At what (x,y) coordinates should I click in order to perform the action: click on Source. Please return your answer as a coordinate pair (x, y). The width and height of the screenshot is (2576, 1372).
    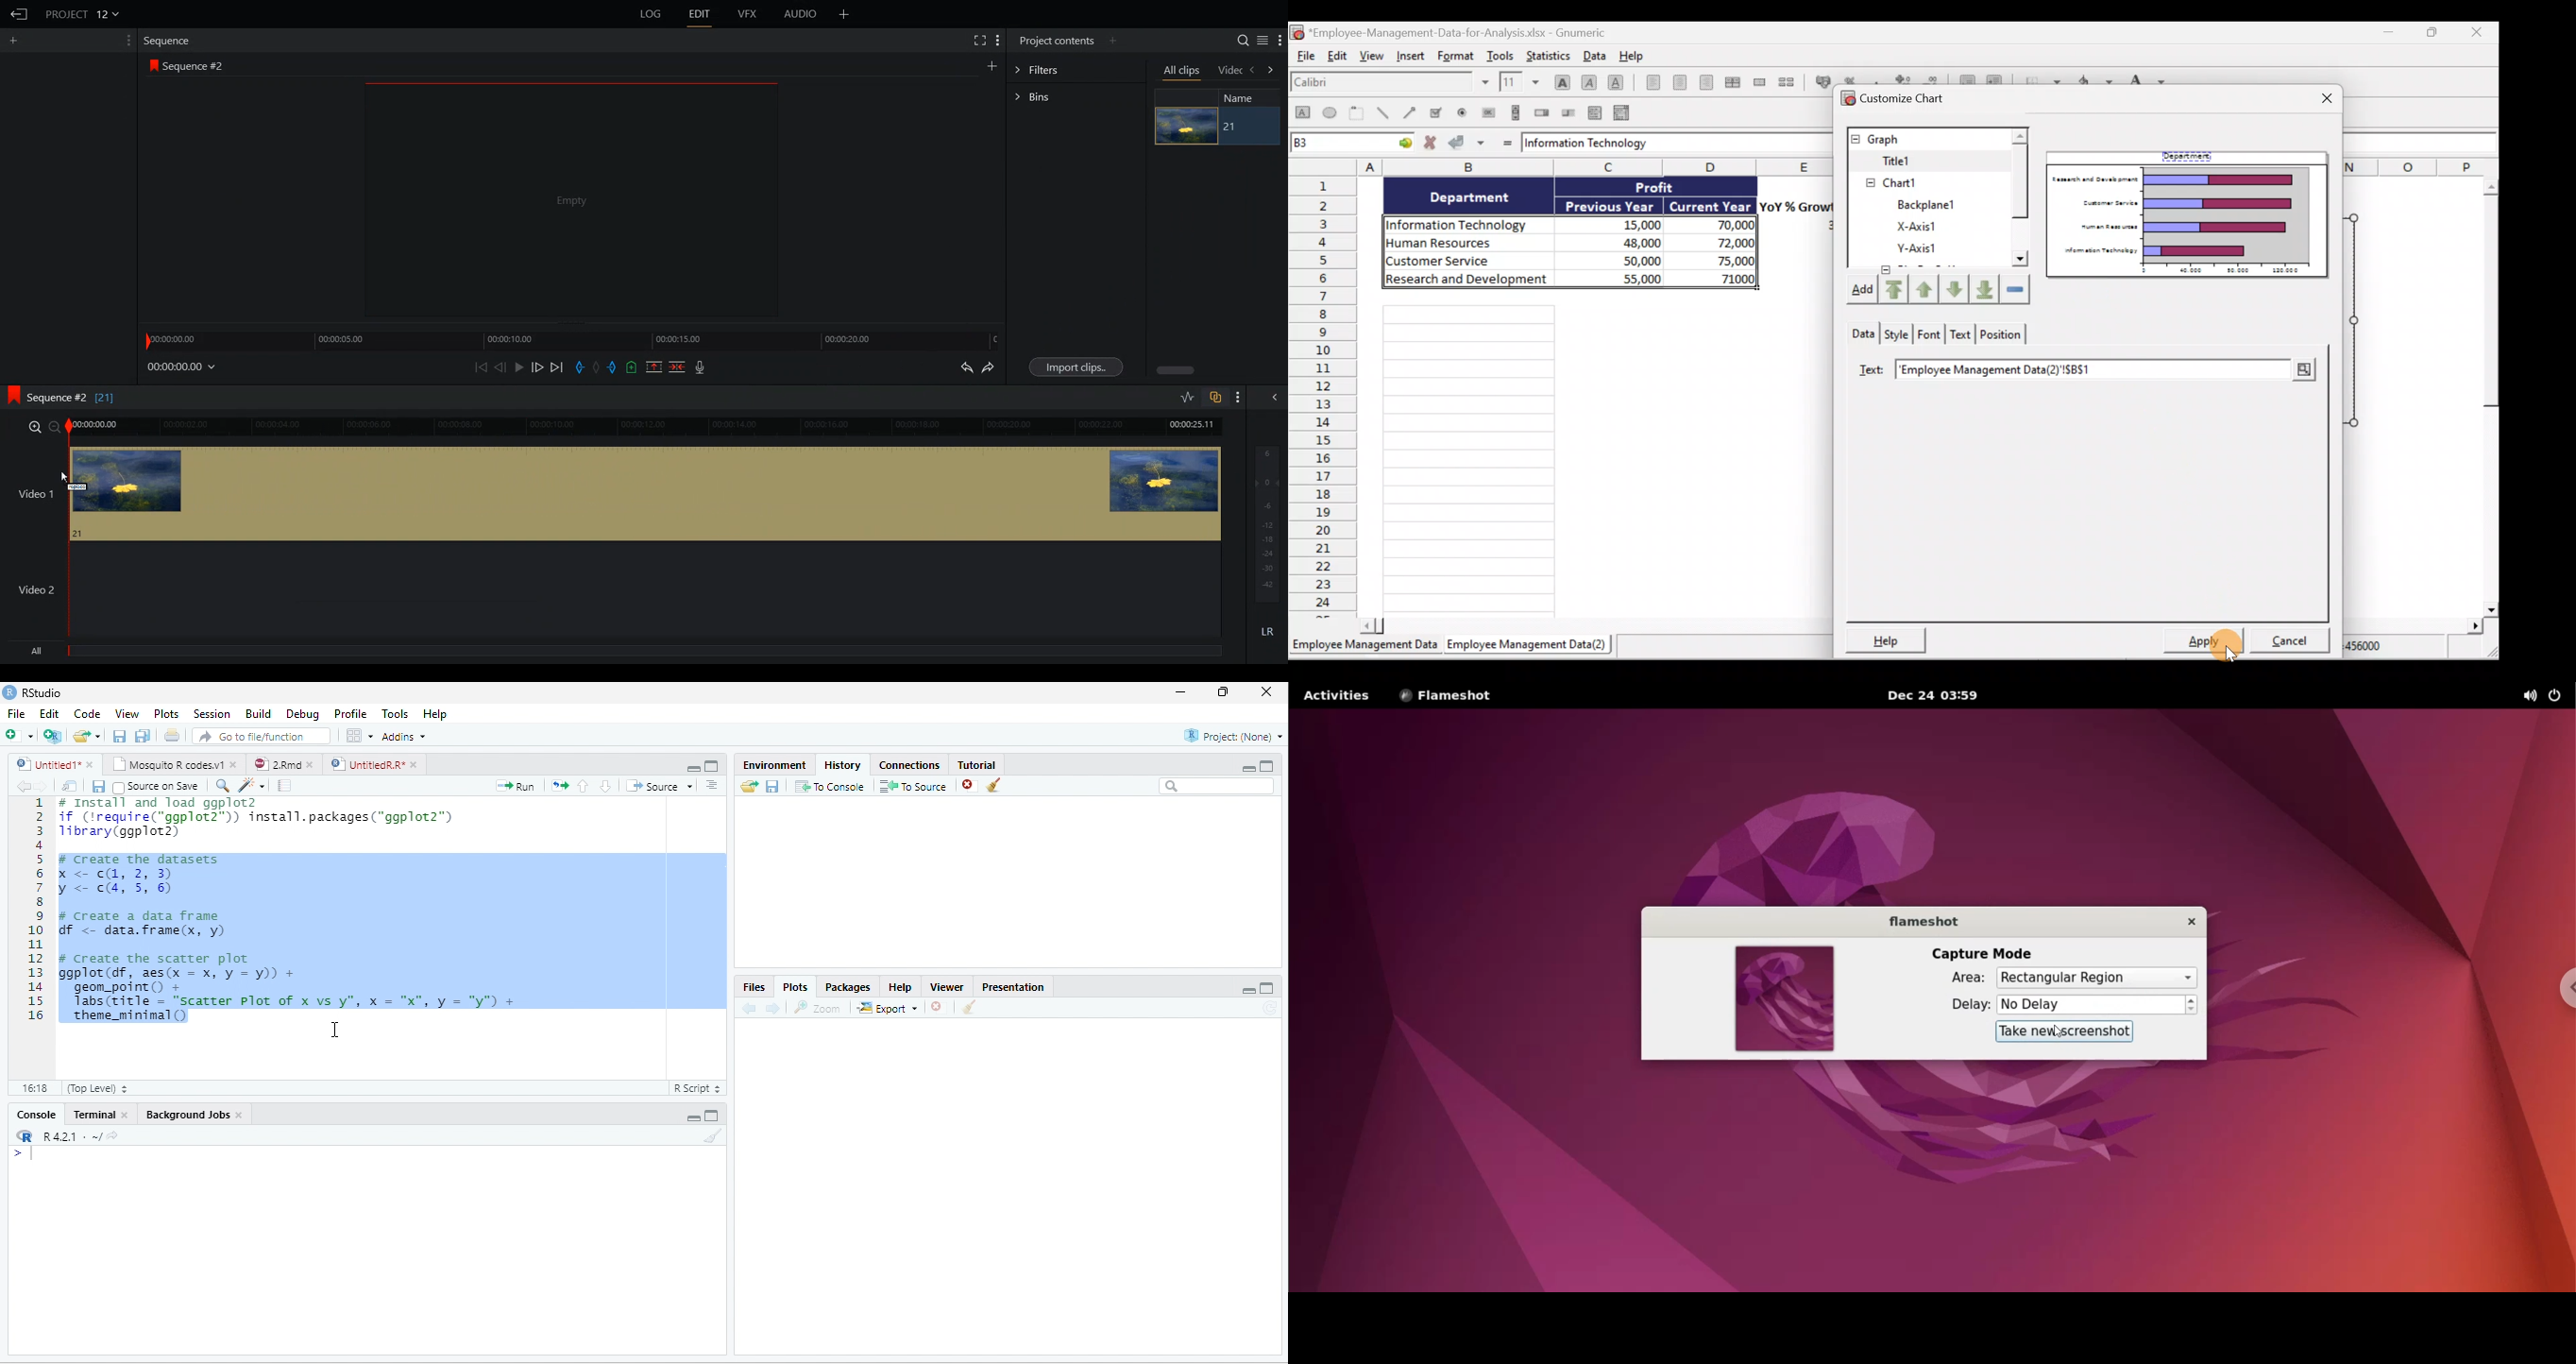
    Looking at the image, I should click on (658, 786).